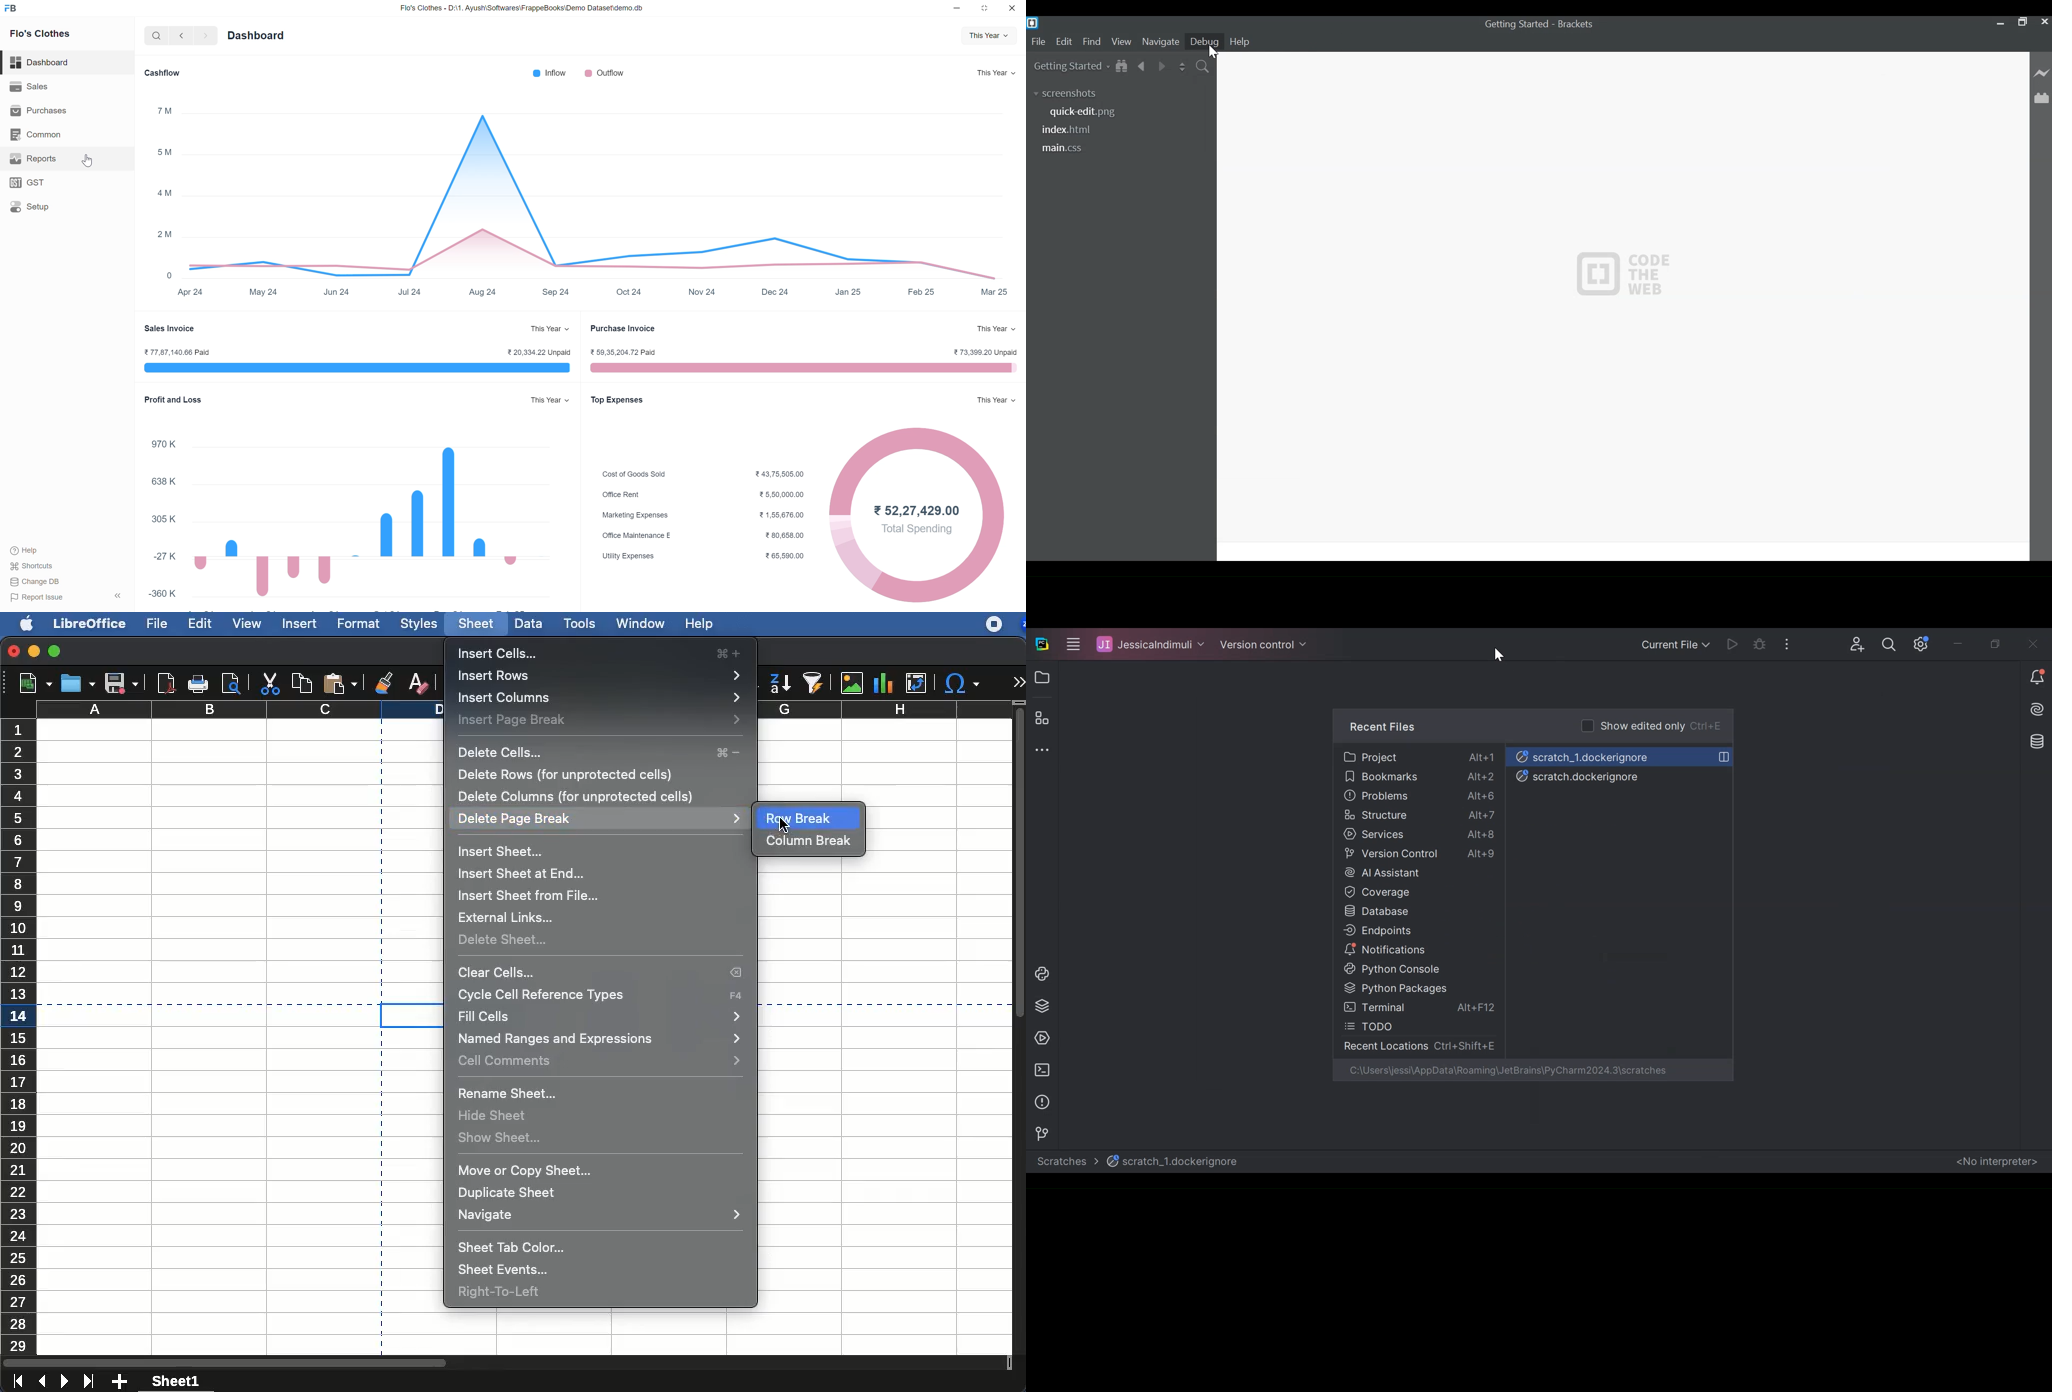  I want to click on Restore, so click(1995, 644).